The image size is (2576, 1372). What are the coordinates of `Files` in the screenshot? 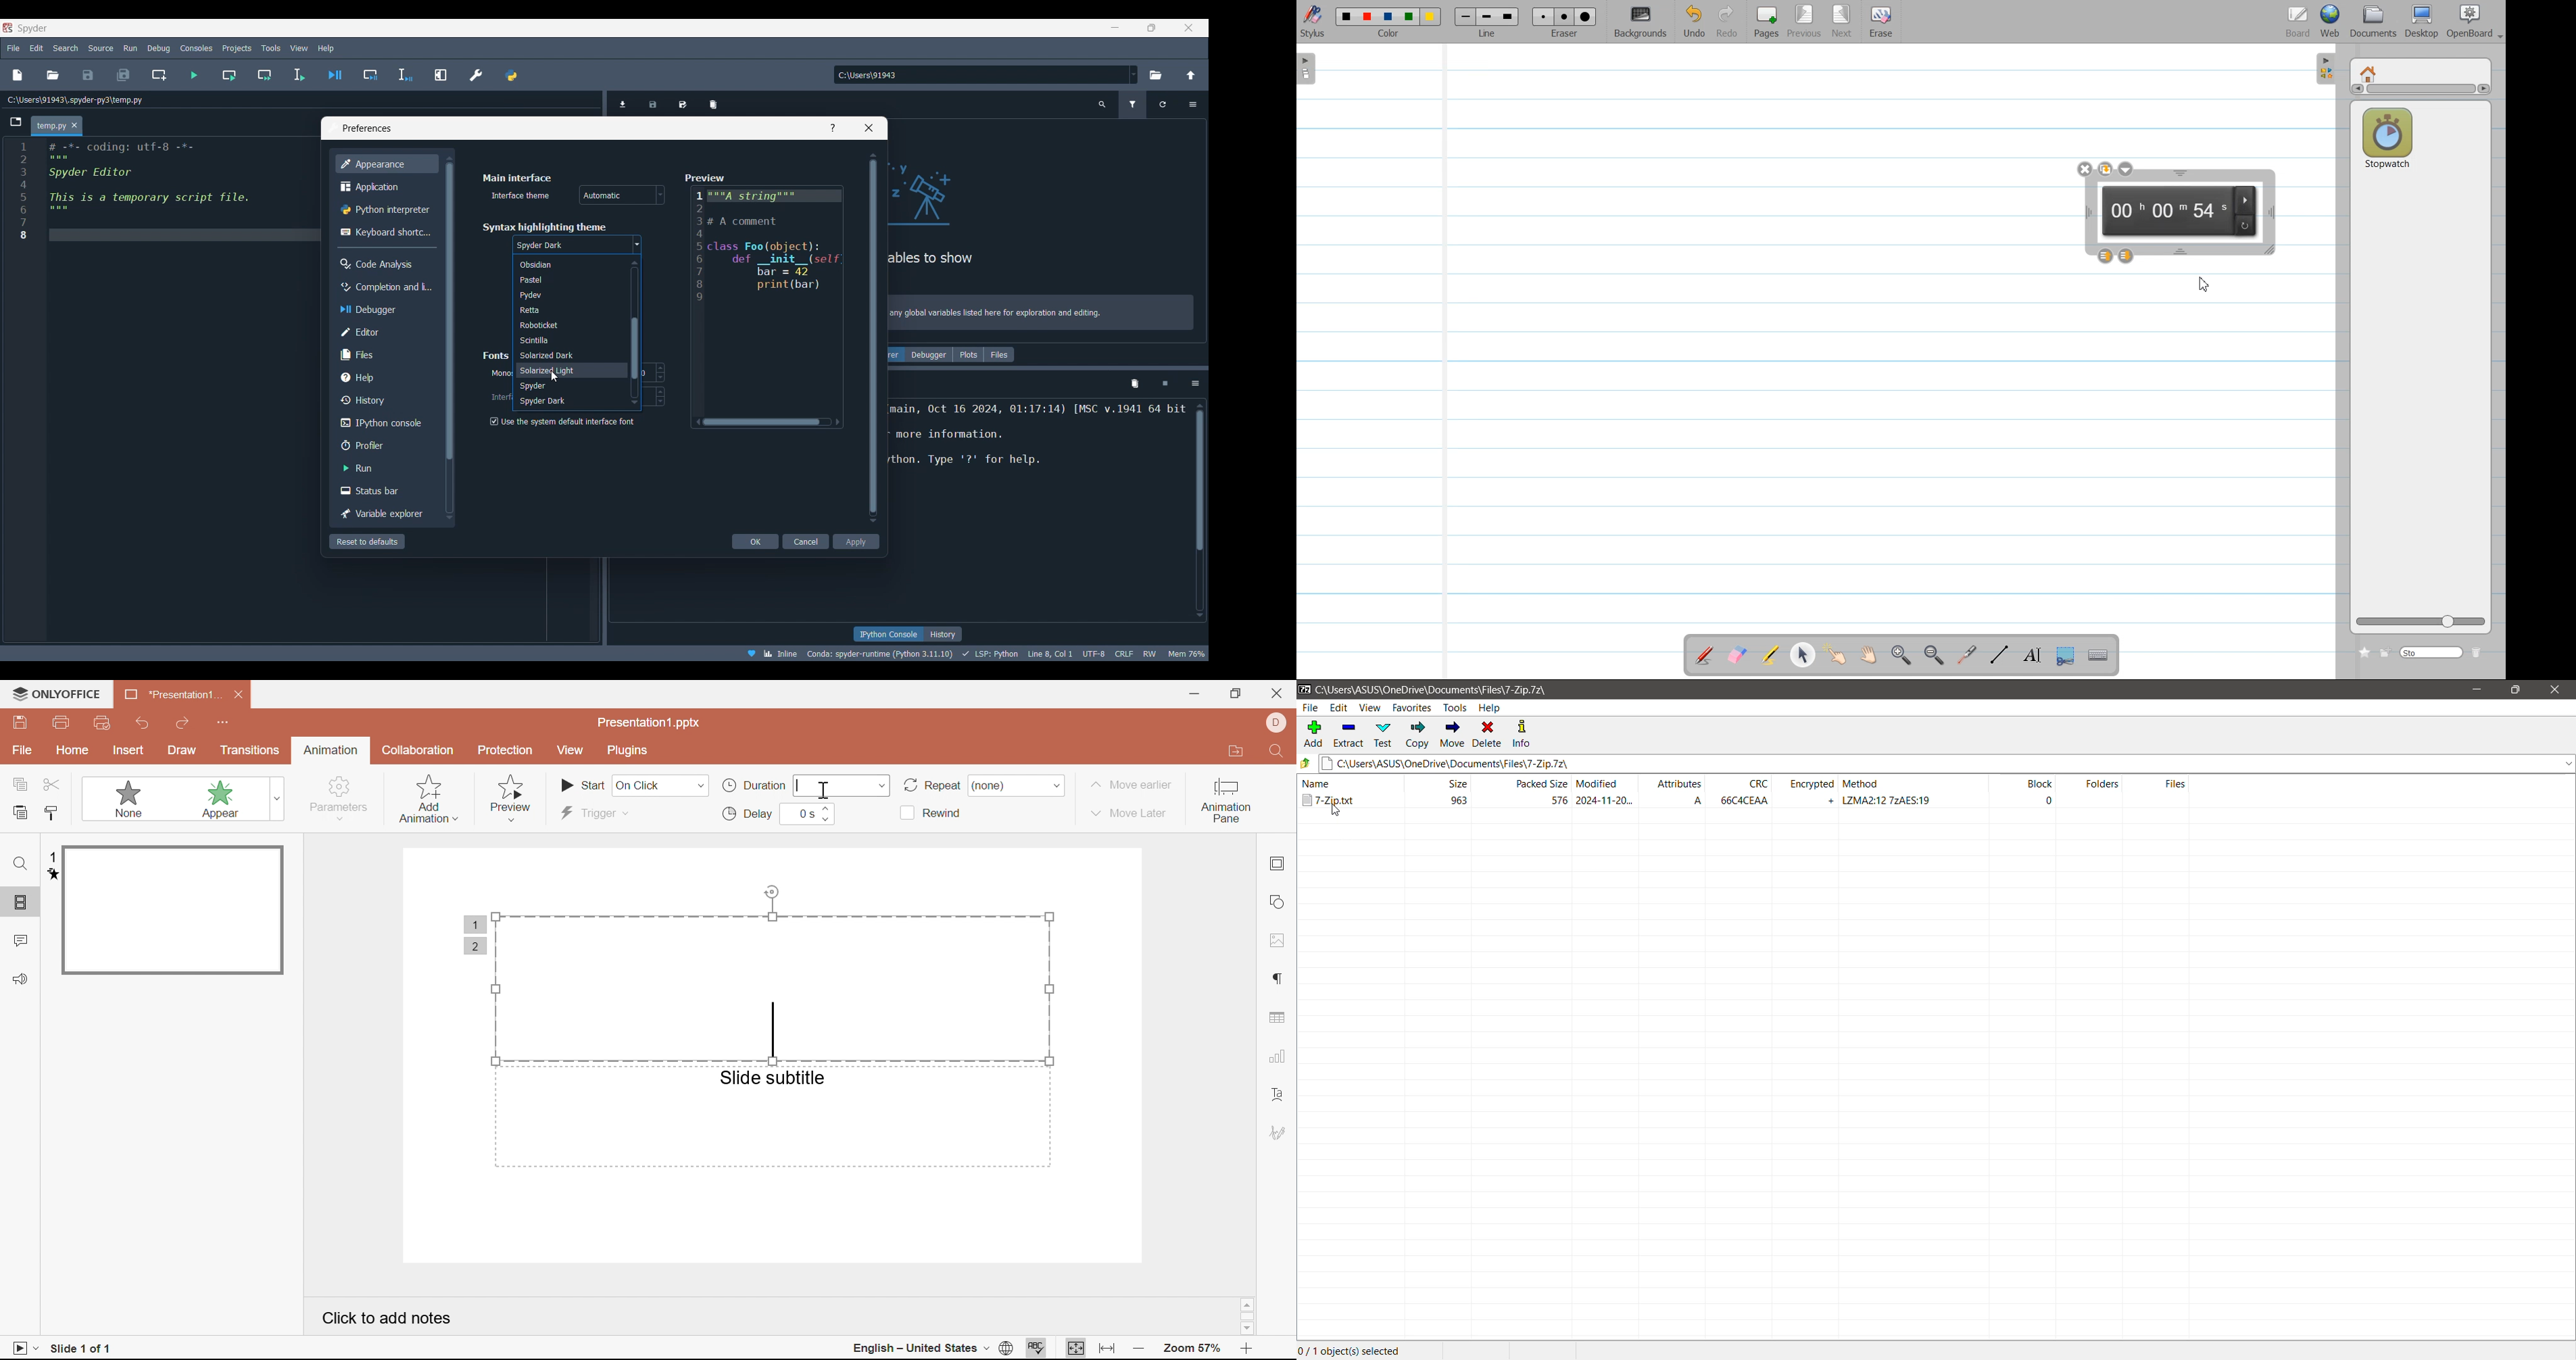 It's located at (999, 354).